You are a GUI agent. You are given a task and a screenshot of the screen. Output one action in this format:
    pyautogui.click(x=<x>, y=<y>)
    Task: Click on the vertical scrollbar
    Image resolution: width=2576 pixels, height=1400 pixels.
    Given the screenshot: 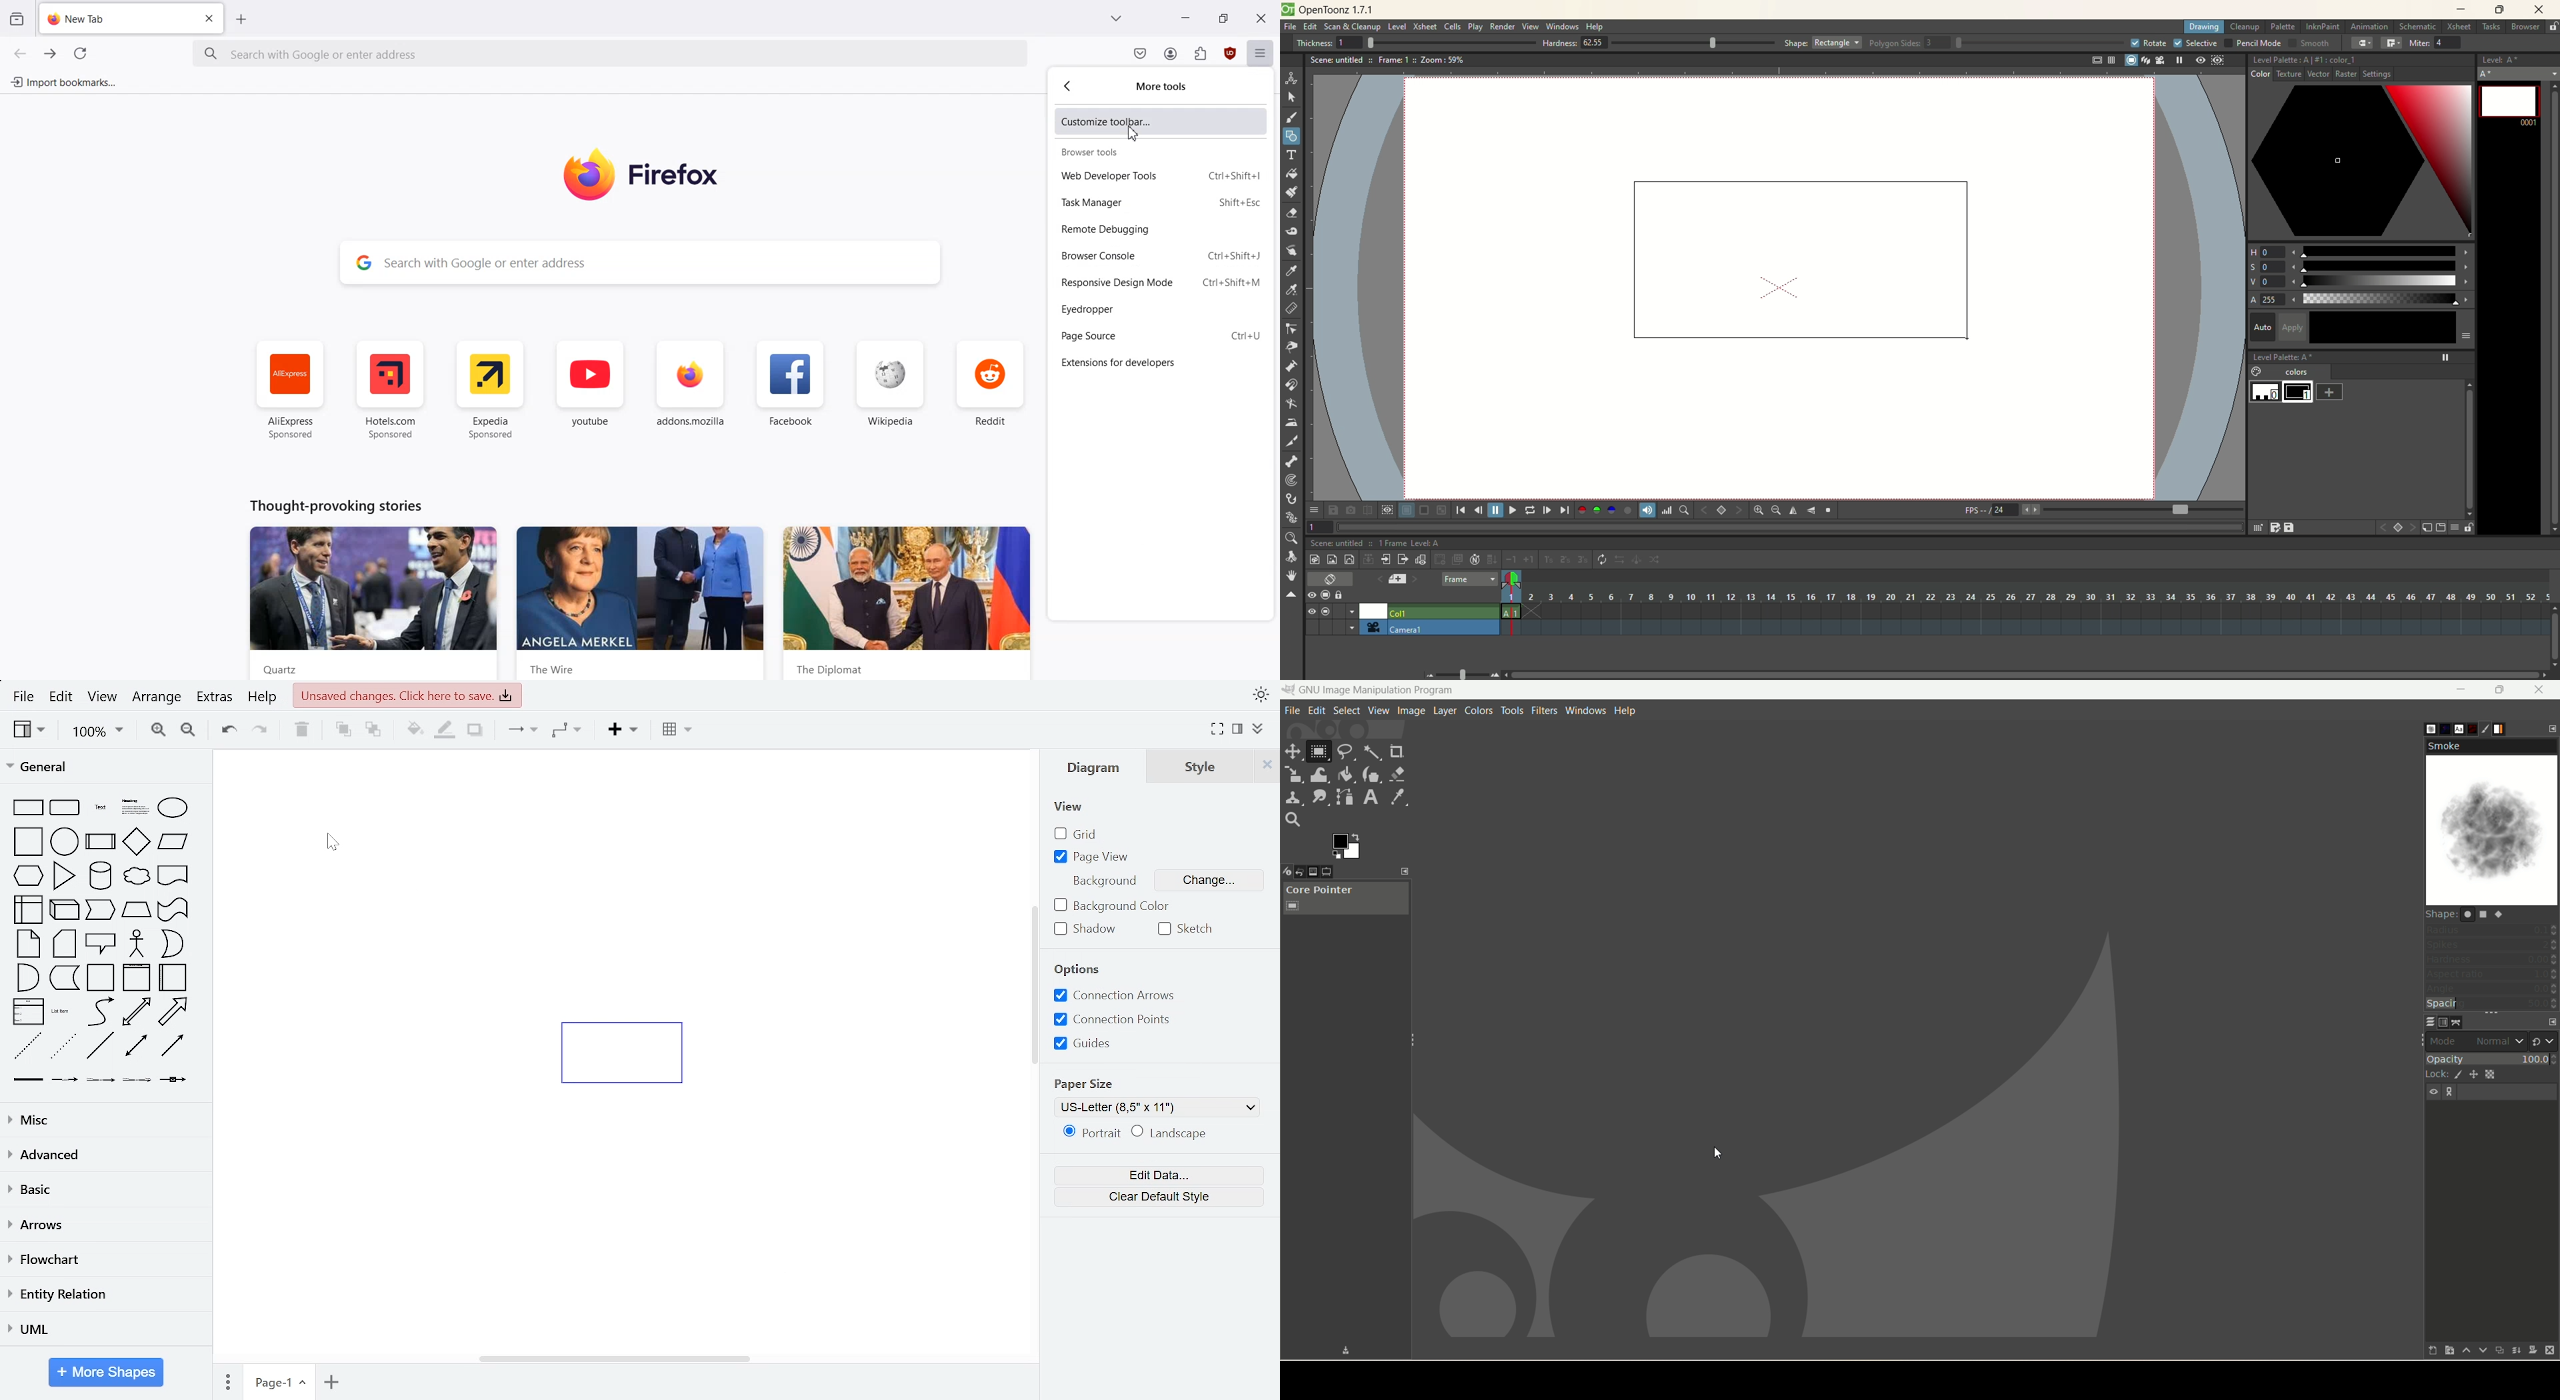 What is the action you would take?
    pyautogui.click(x=1034, y=984)
    